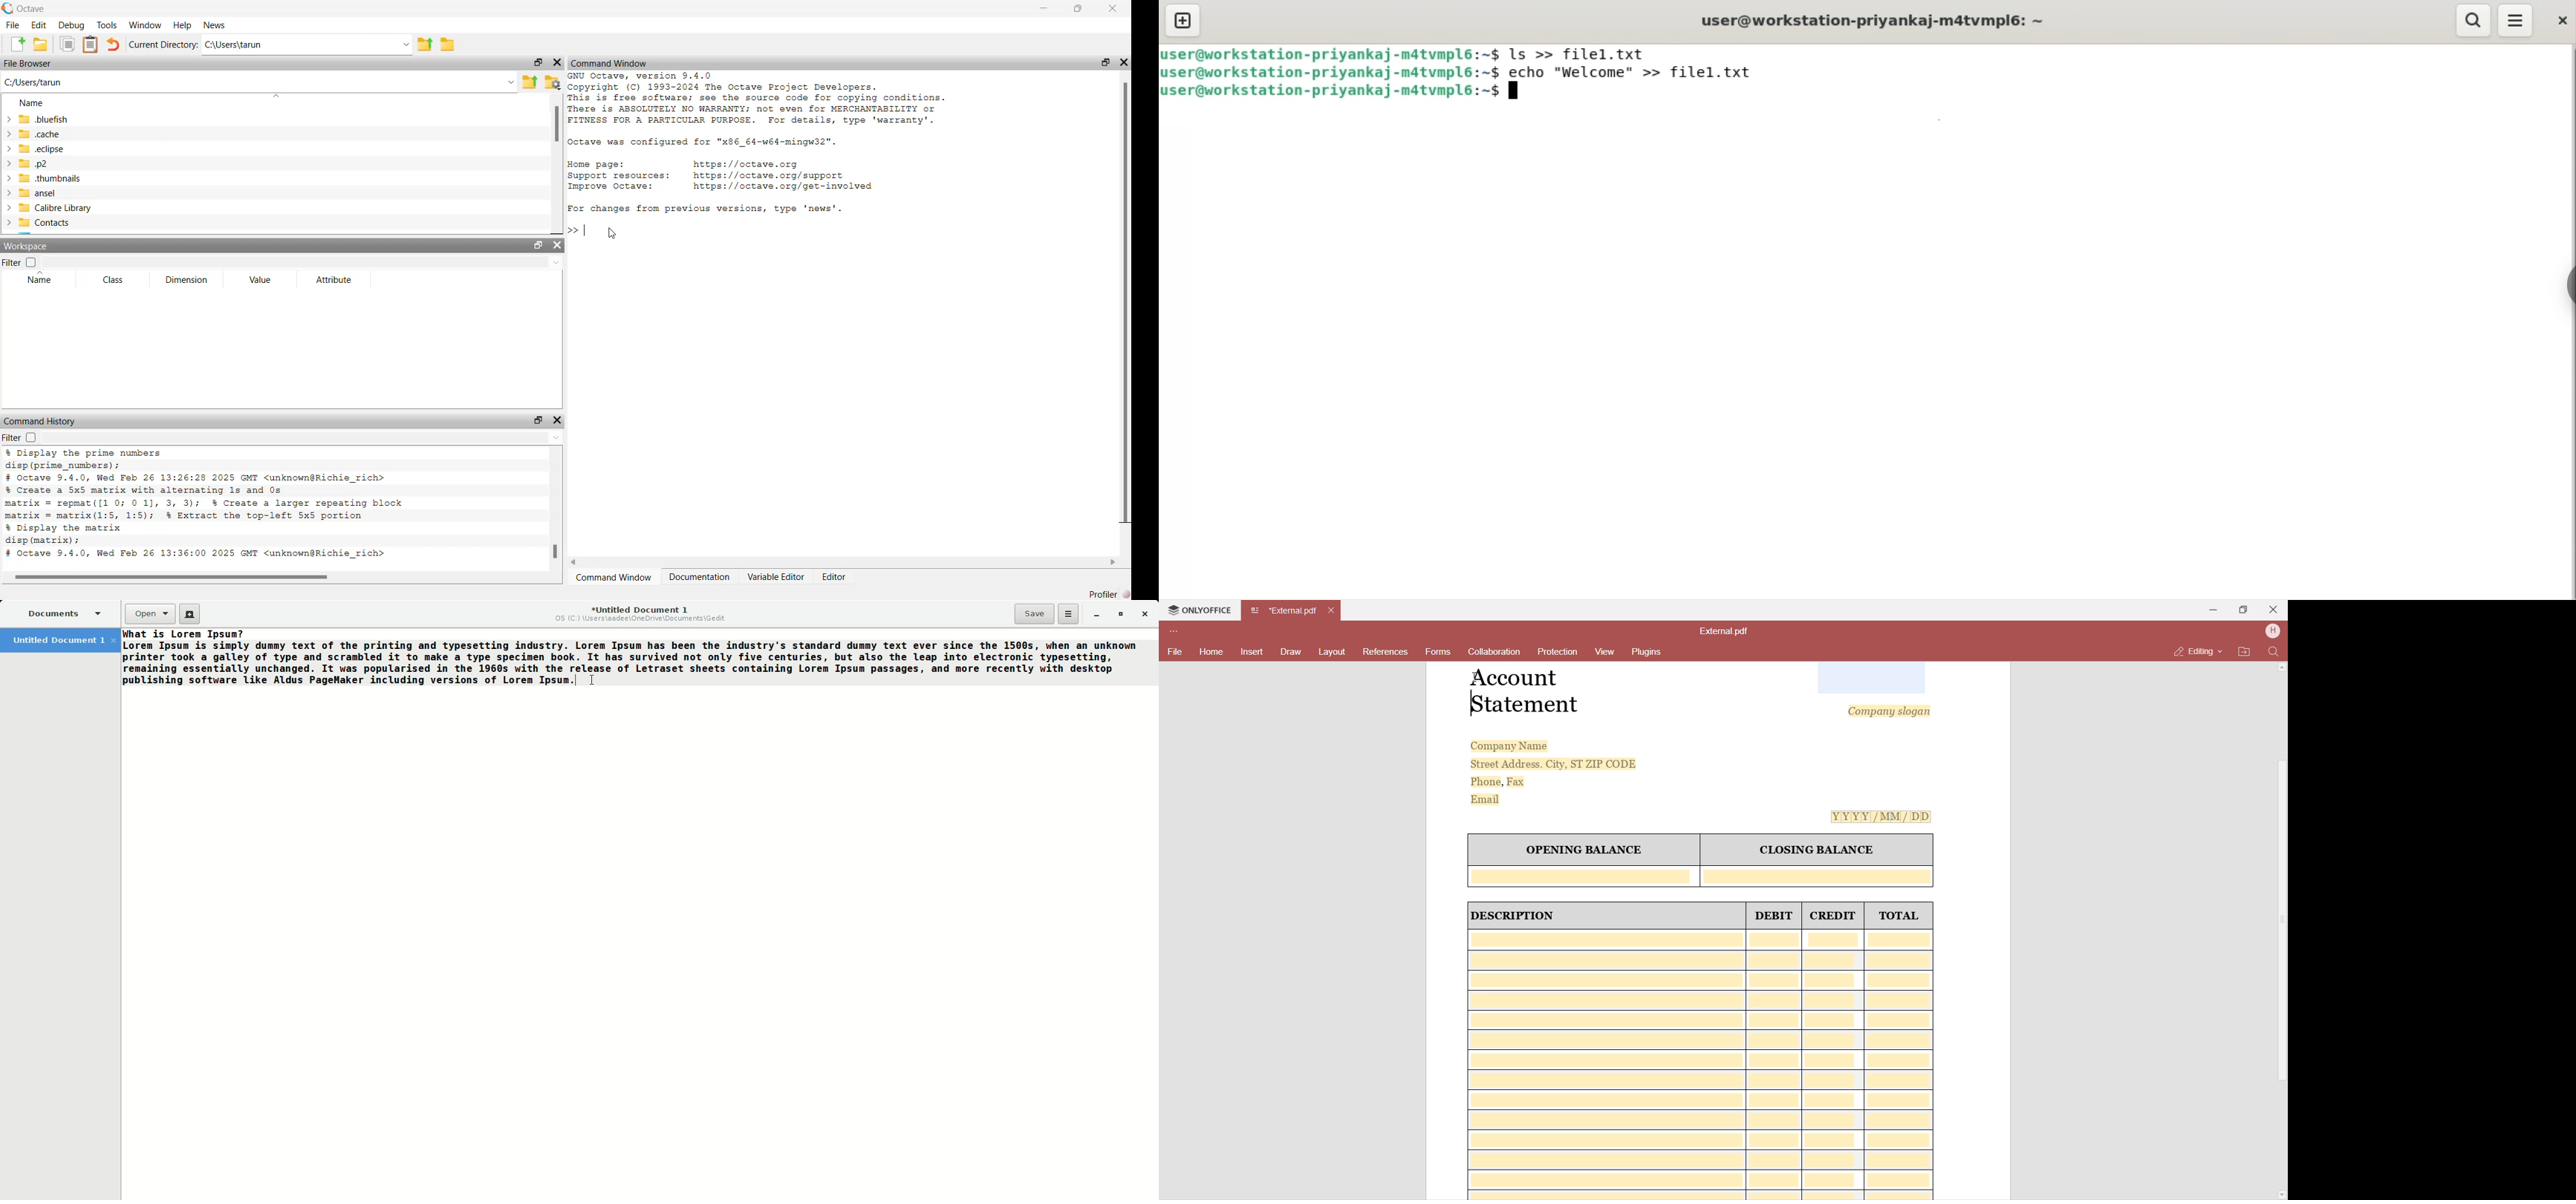 The image size is (2576, 1204). I want to click on close, so click(1117, 8).